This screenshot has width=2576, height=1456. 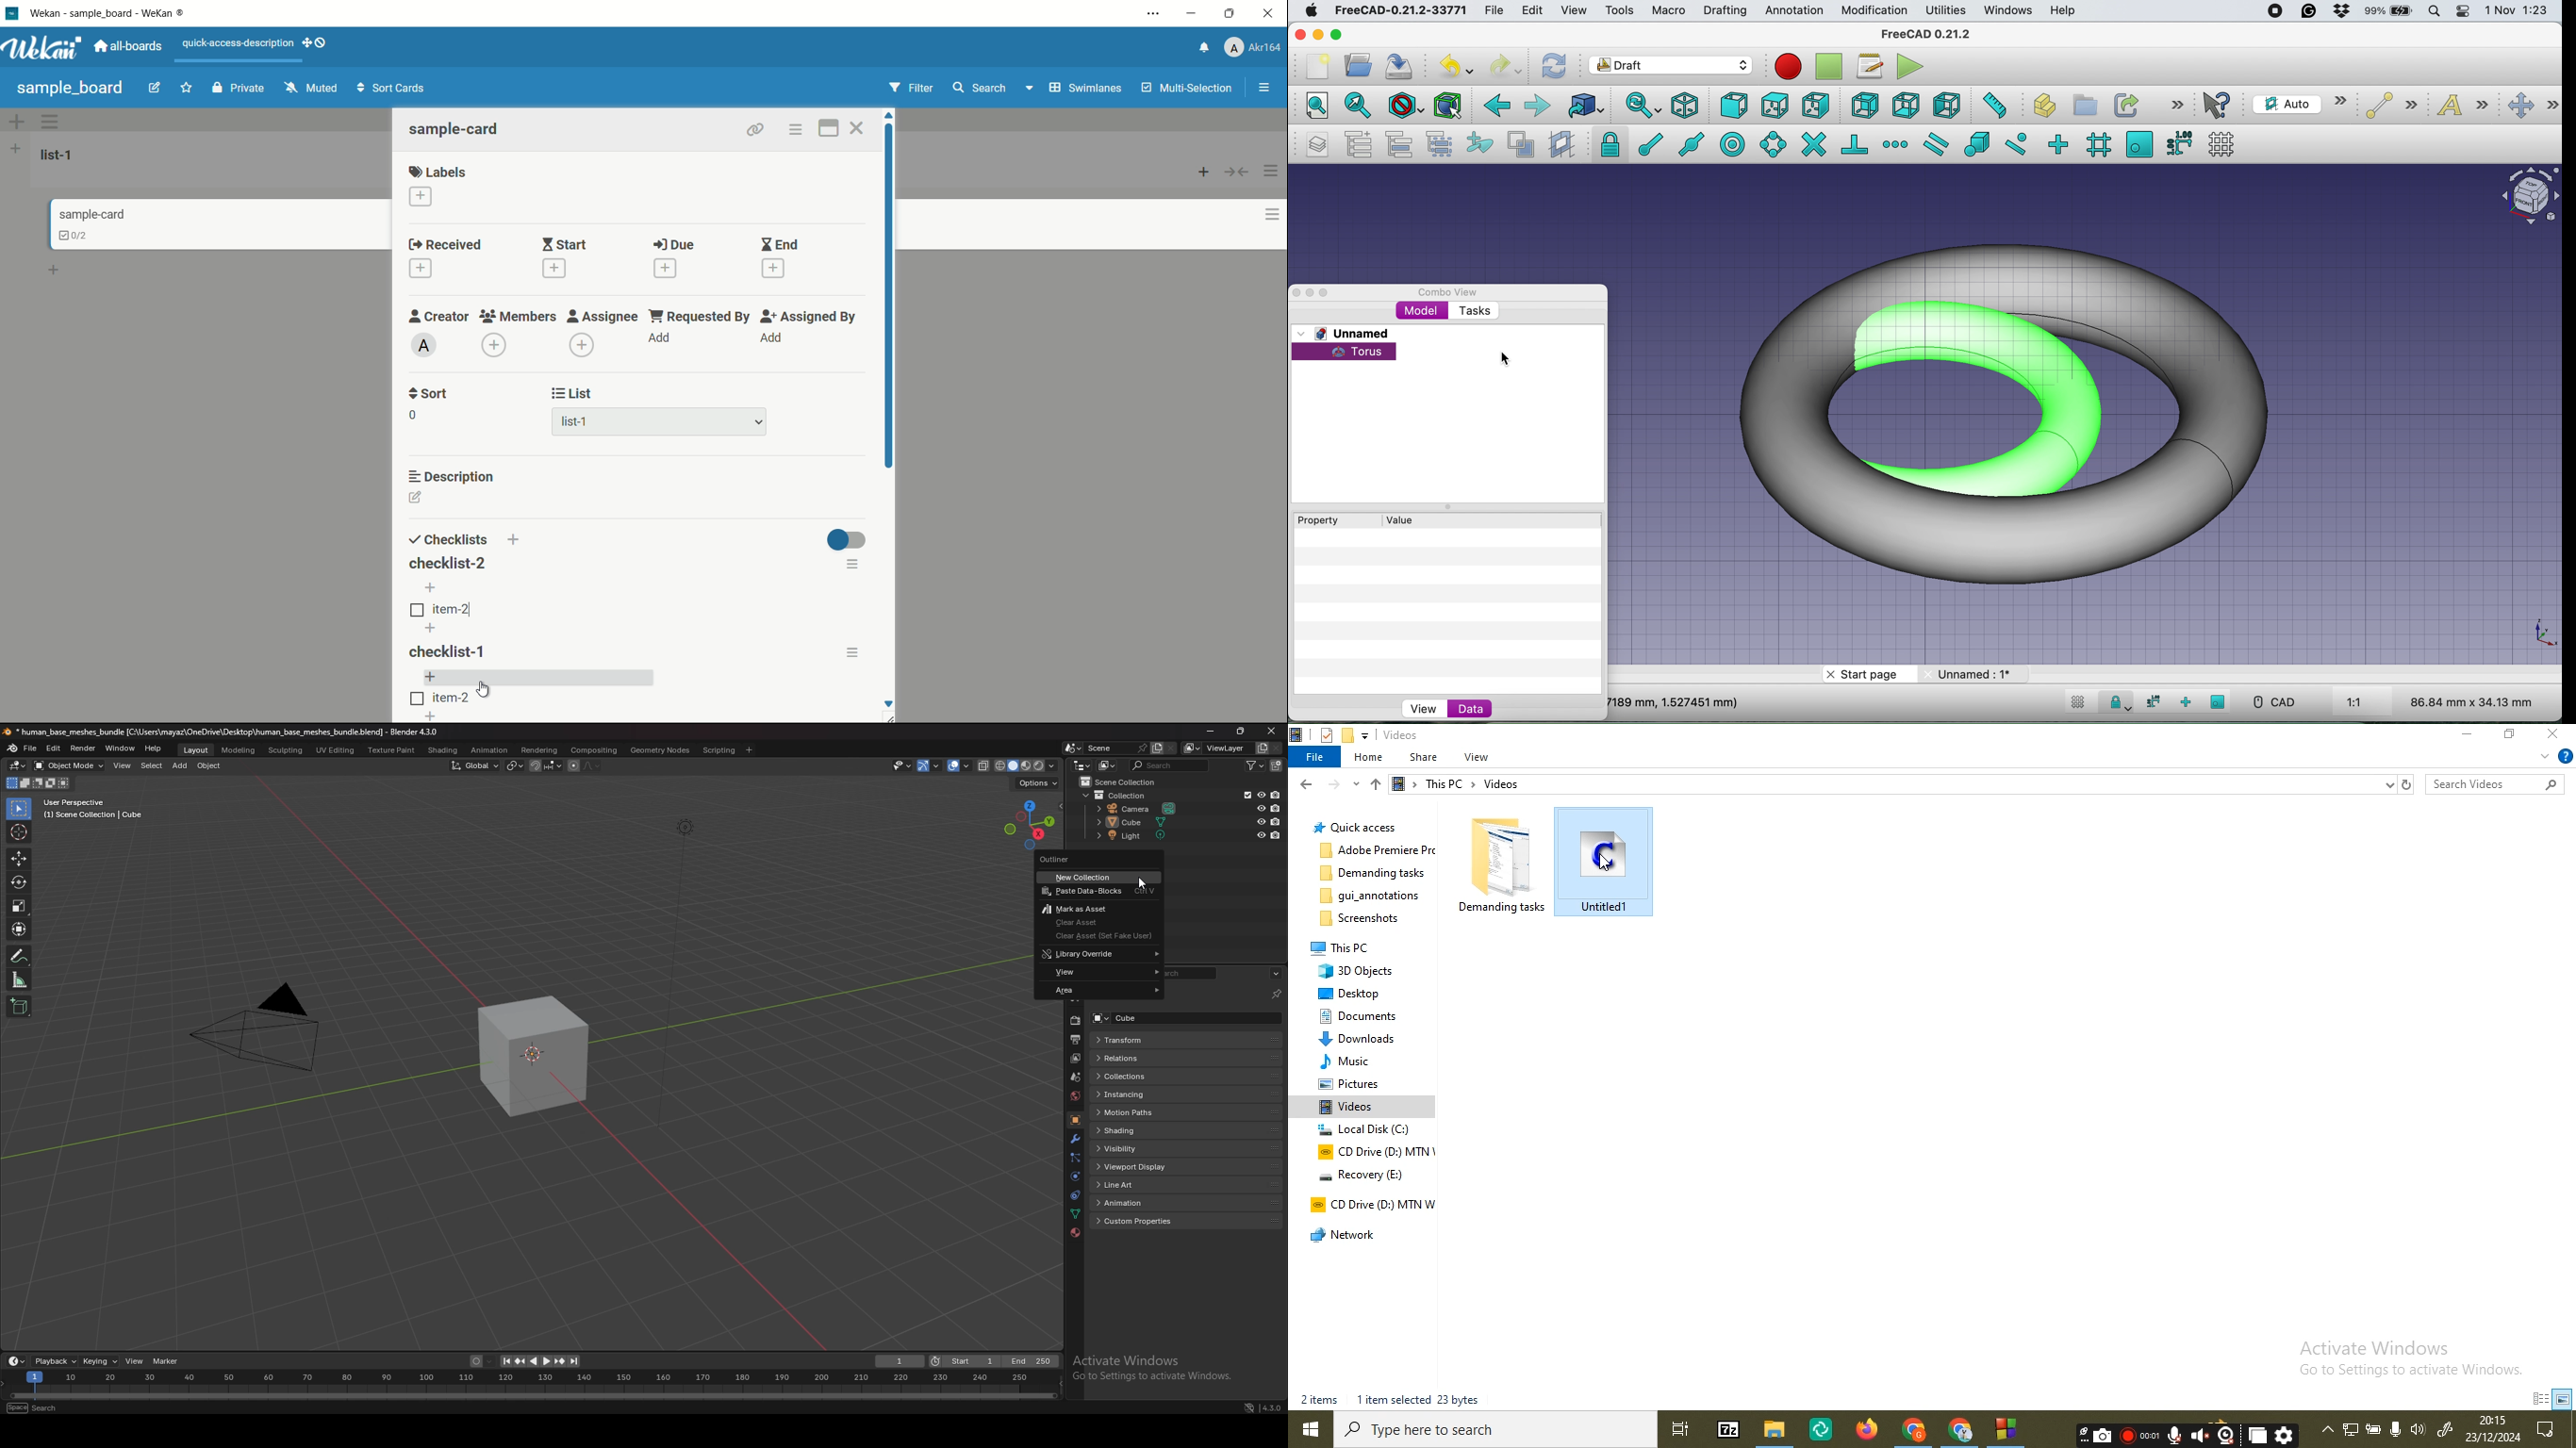 I want to click on scene collection, so click(x=1123, y=781).